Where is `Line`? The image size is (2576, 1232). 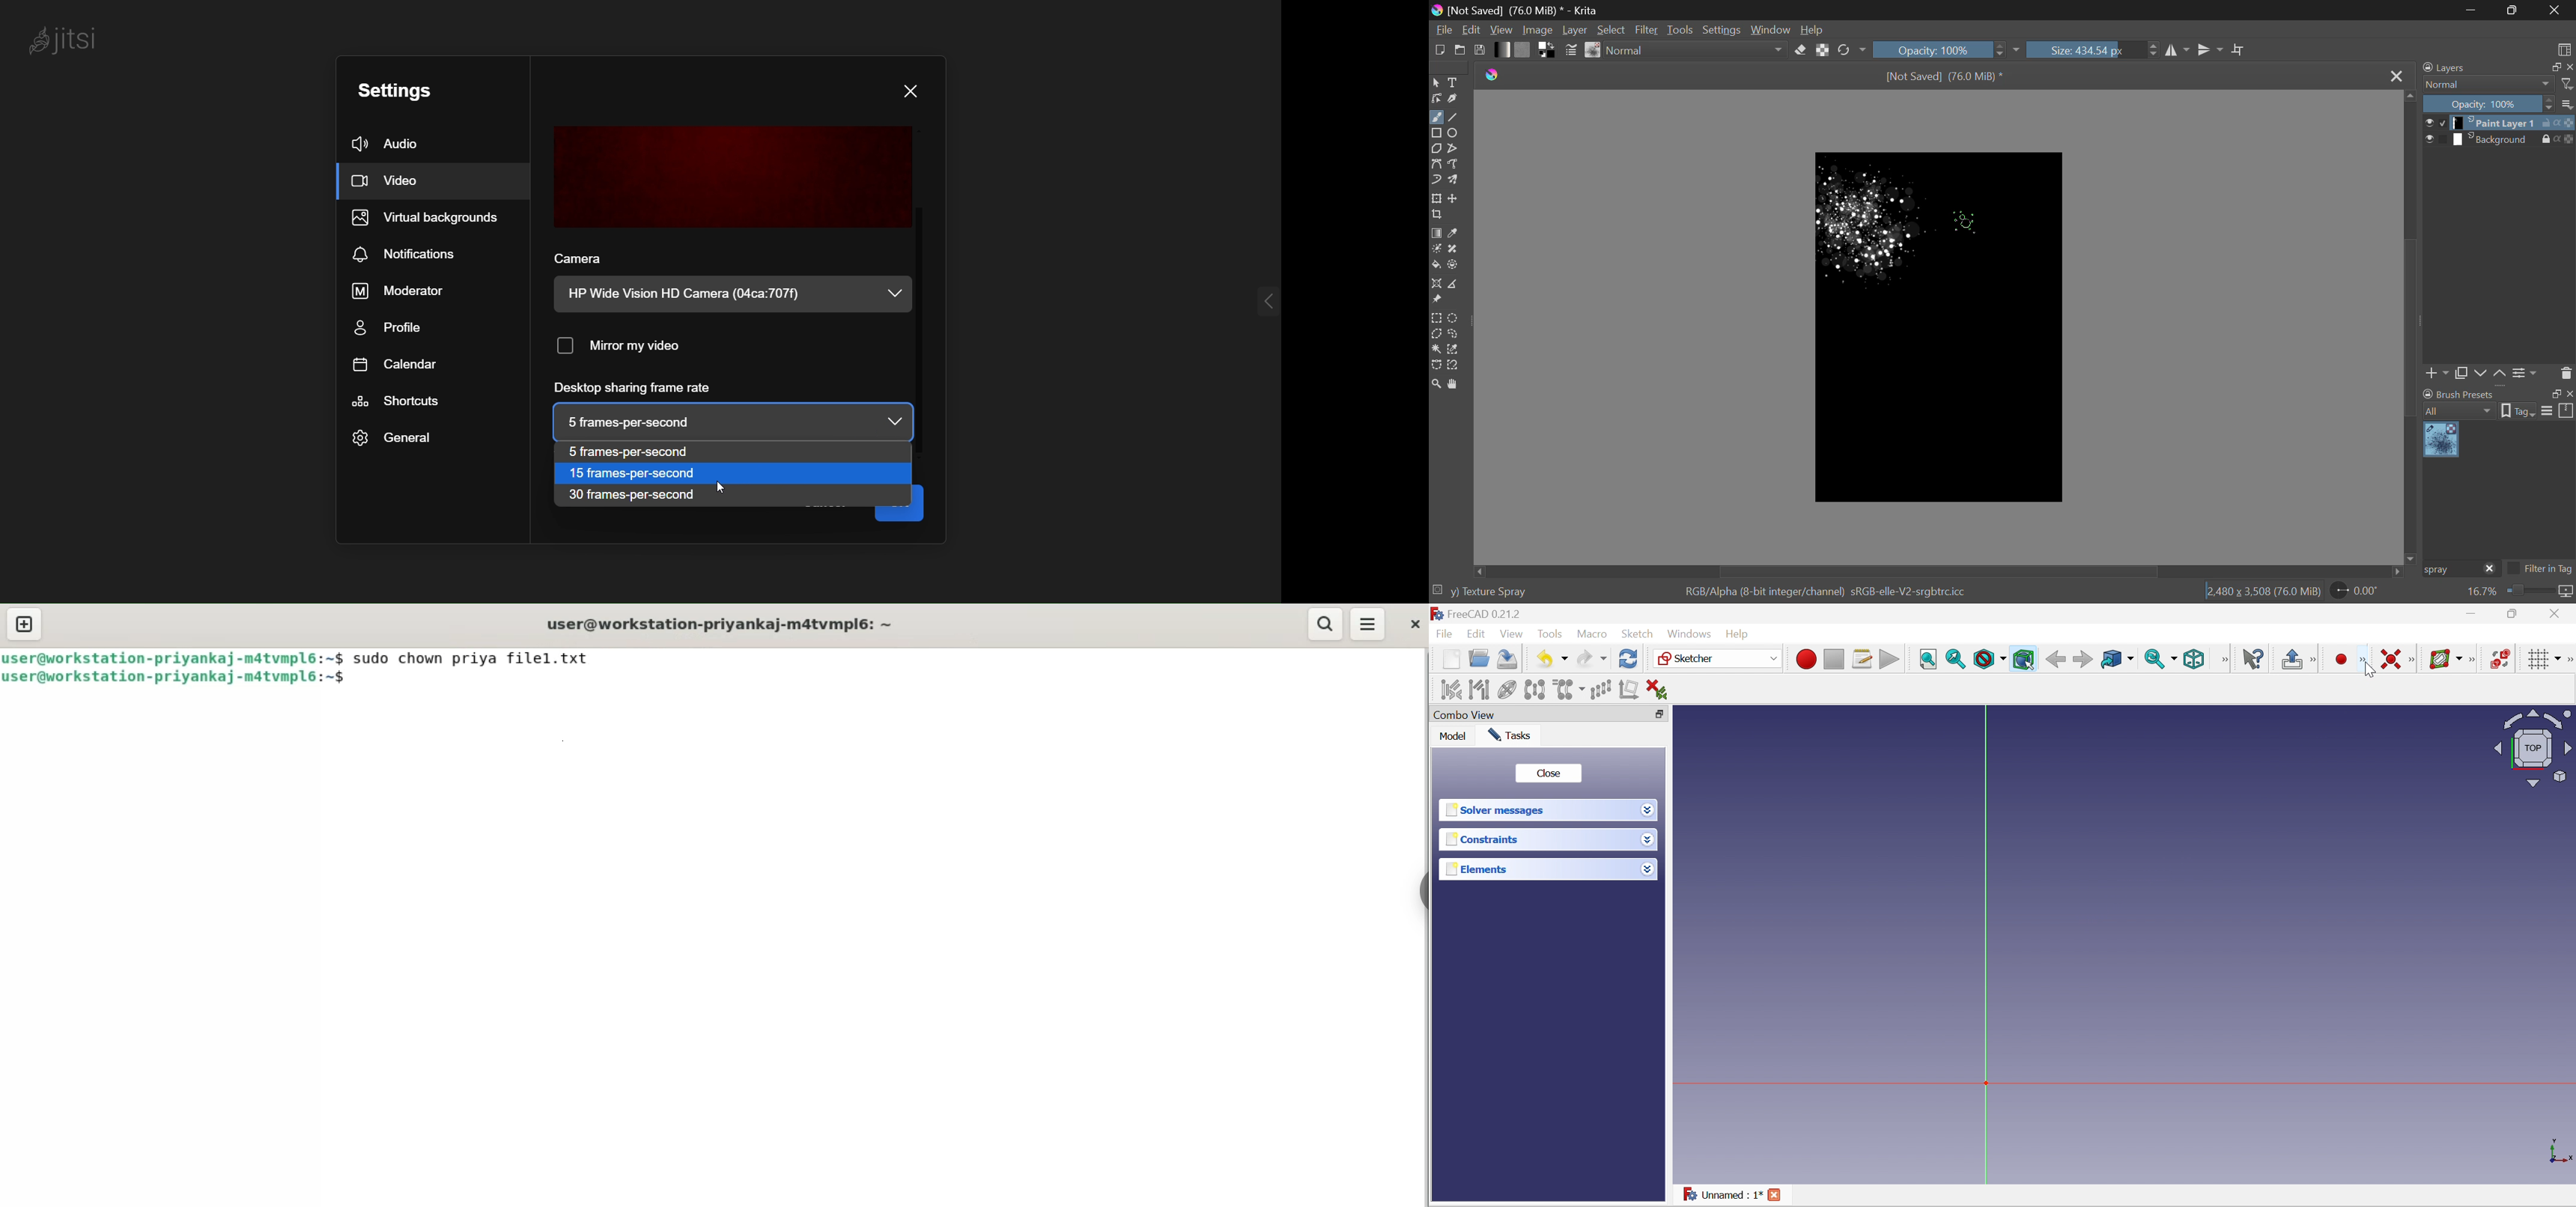
Line is located at coordinates (1453, 118).